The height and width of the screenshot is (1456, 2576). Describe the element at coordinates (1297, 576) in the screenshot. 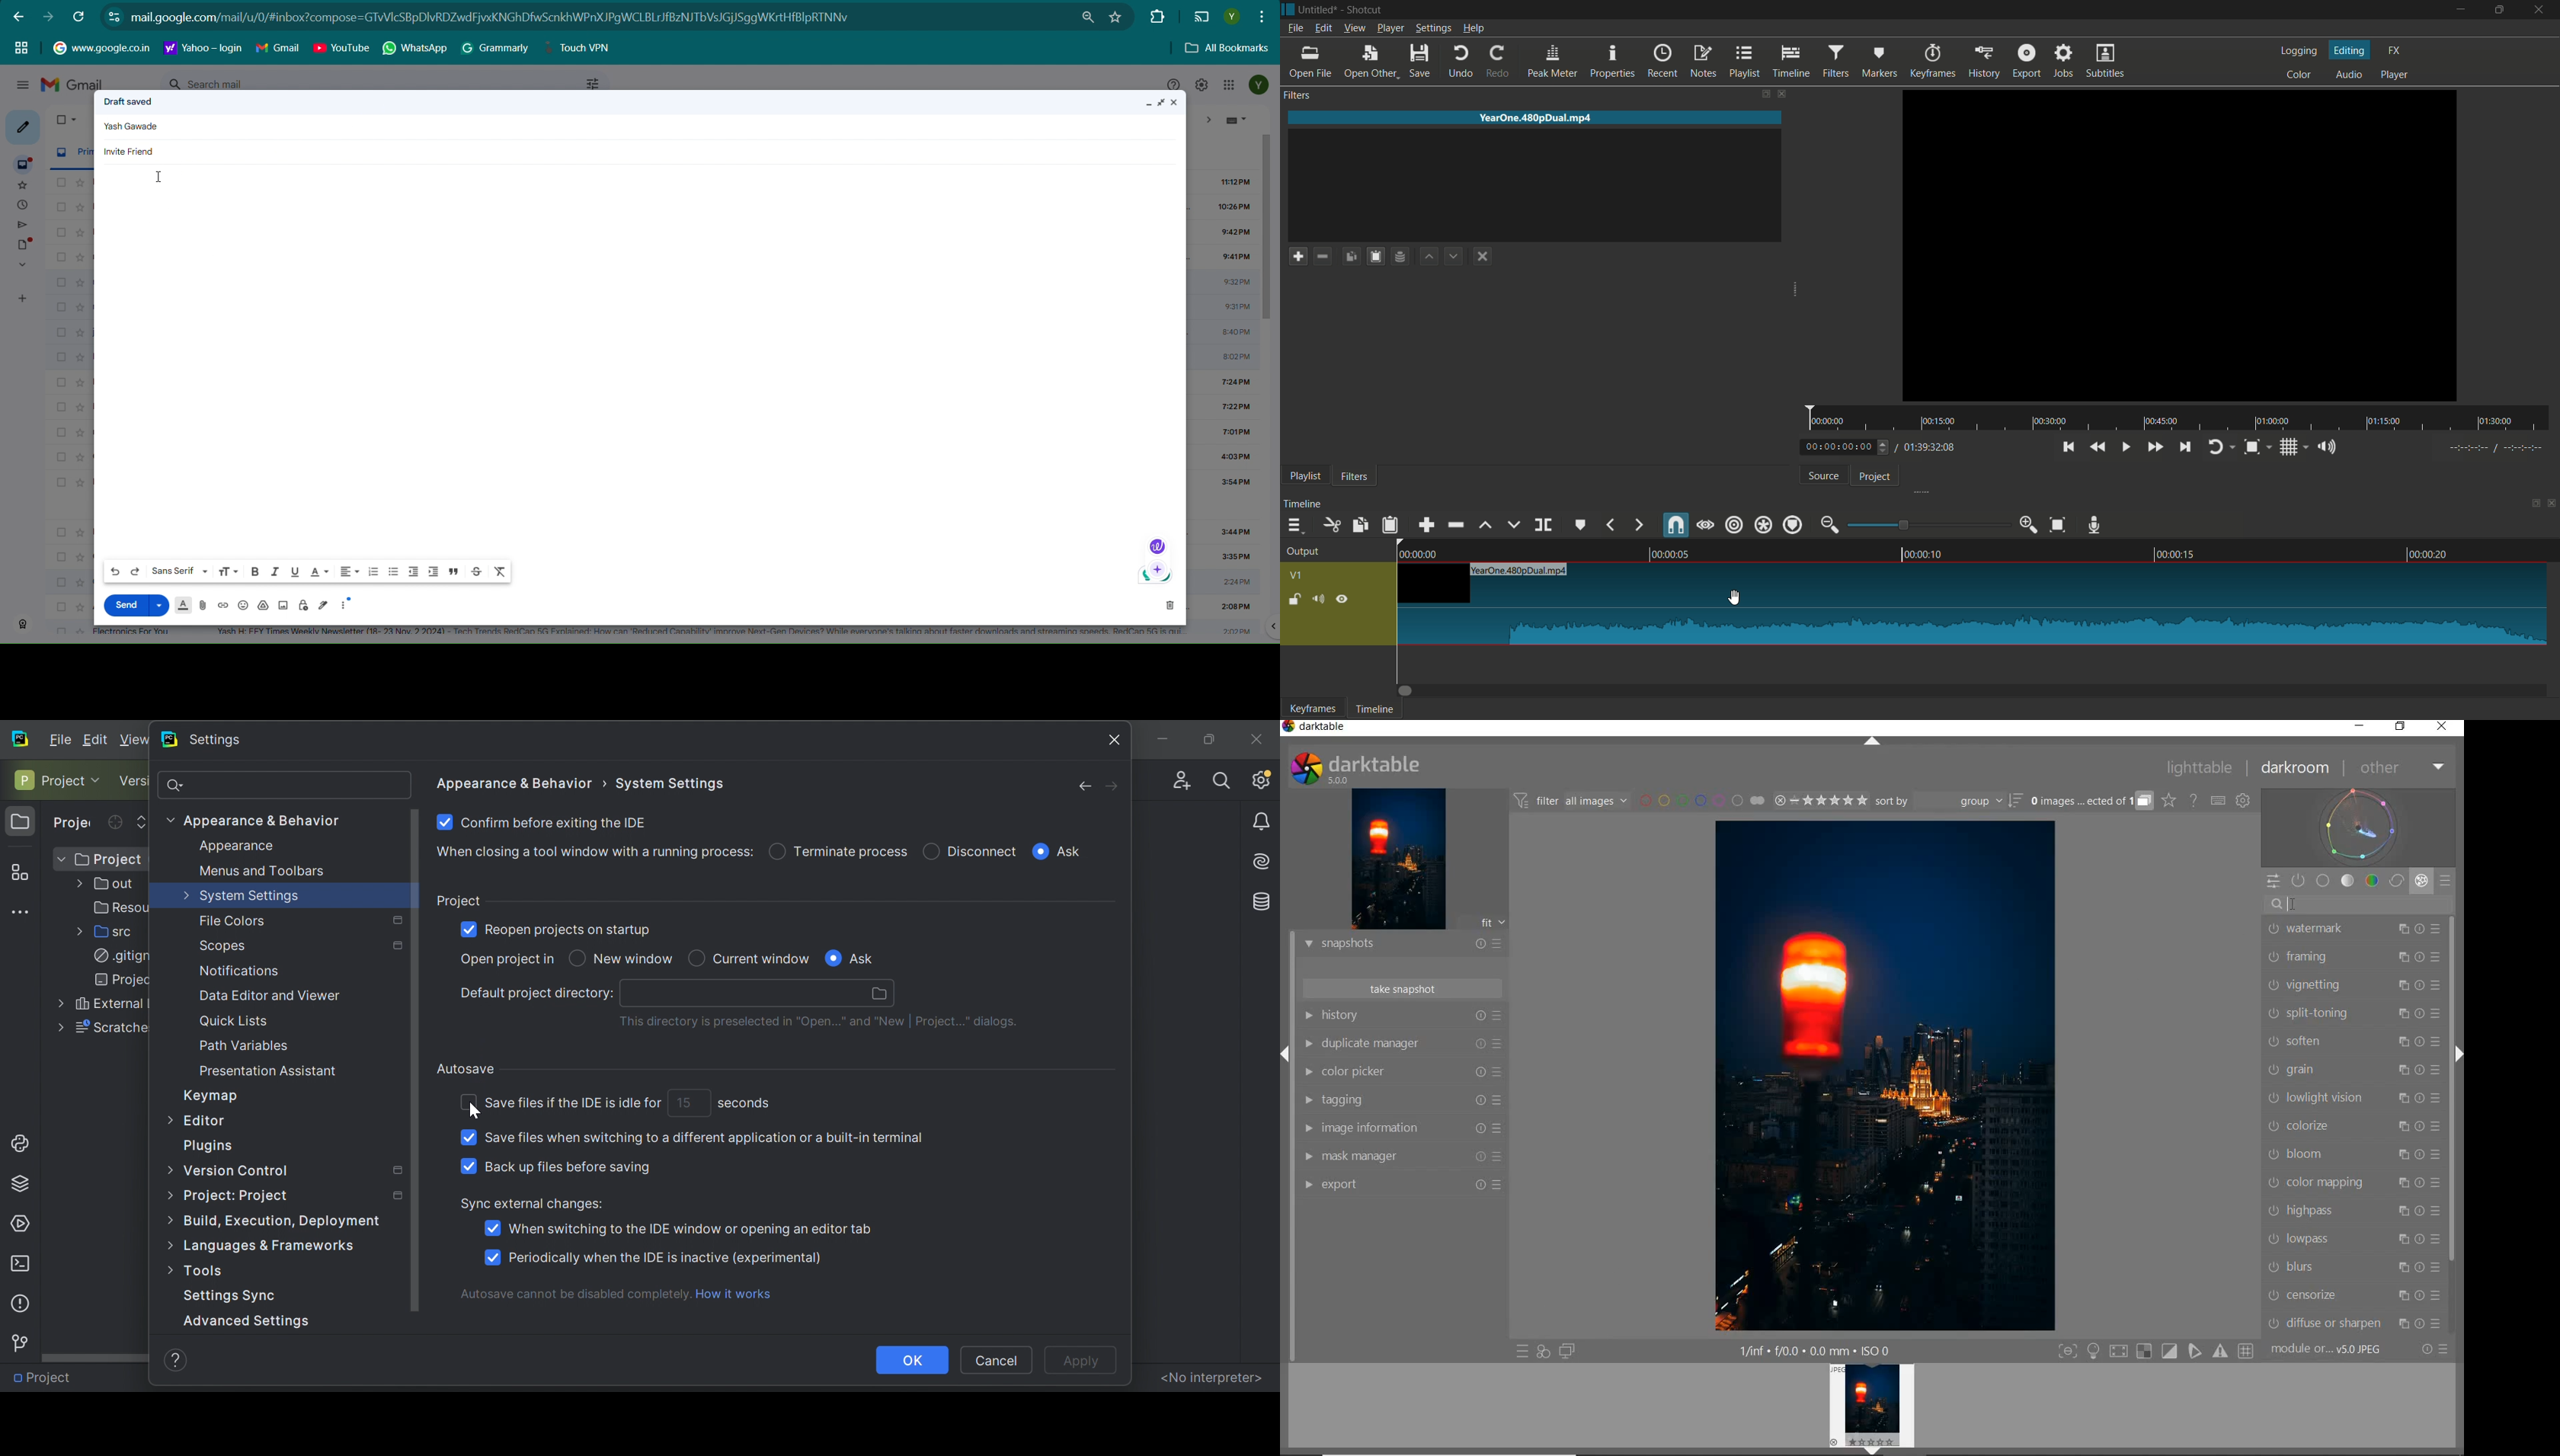

I see `v1` at that location.